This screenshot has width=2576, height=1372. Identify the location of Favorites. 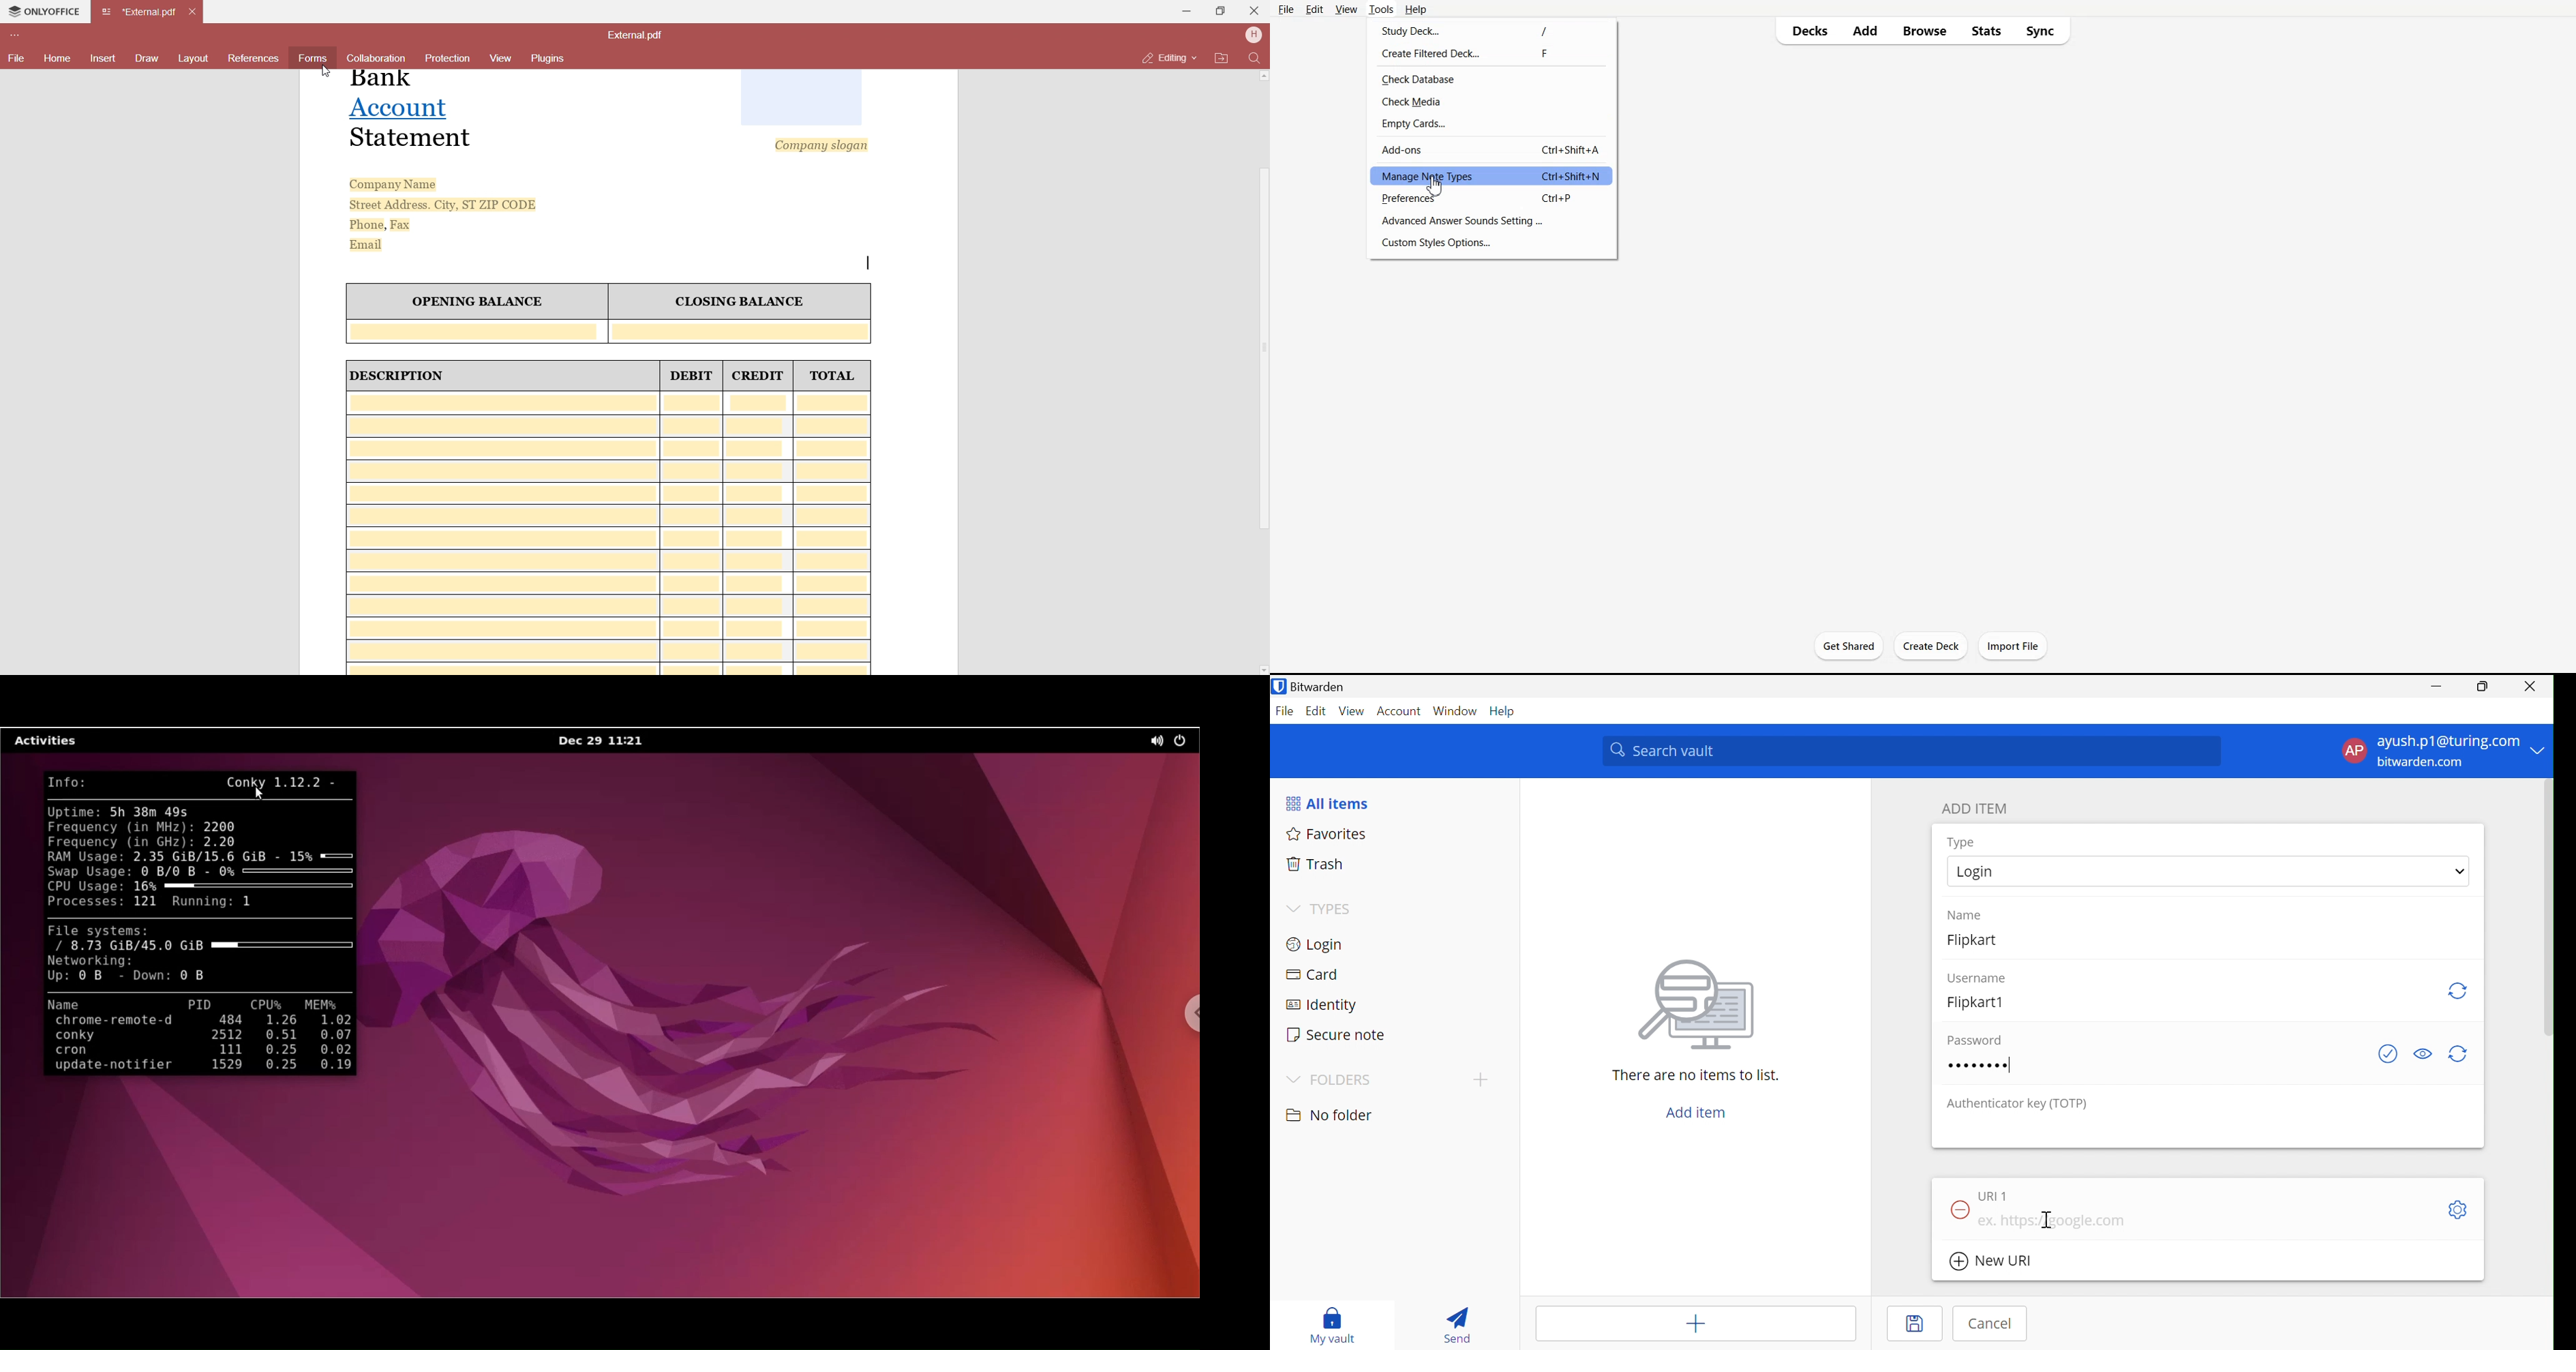
(1328, 835).